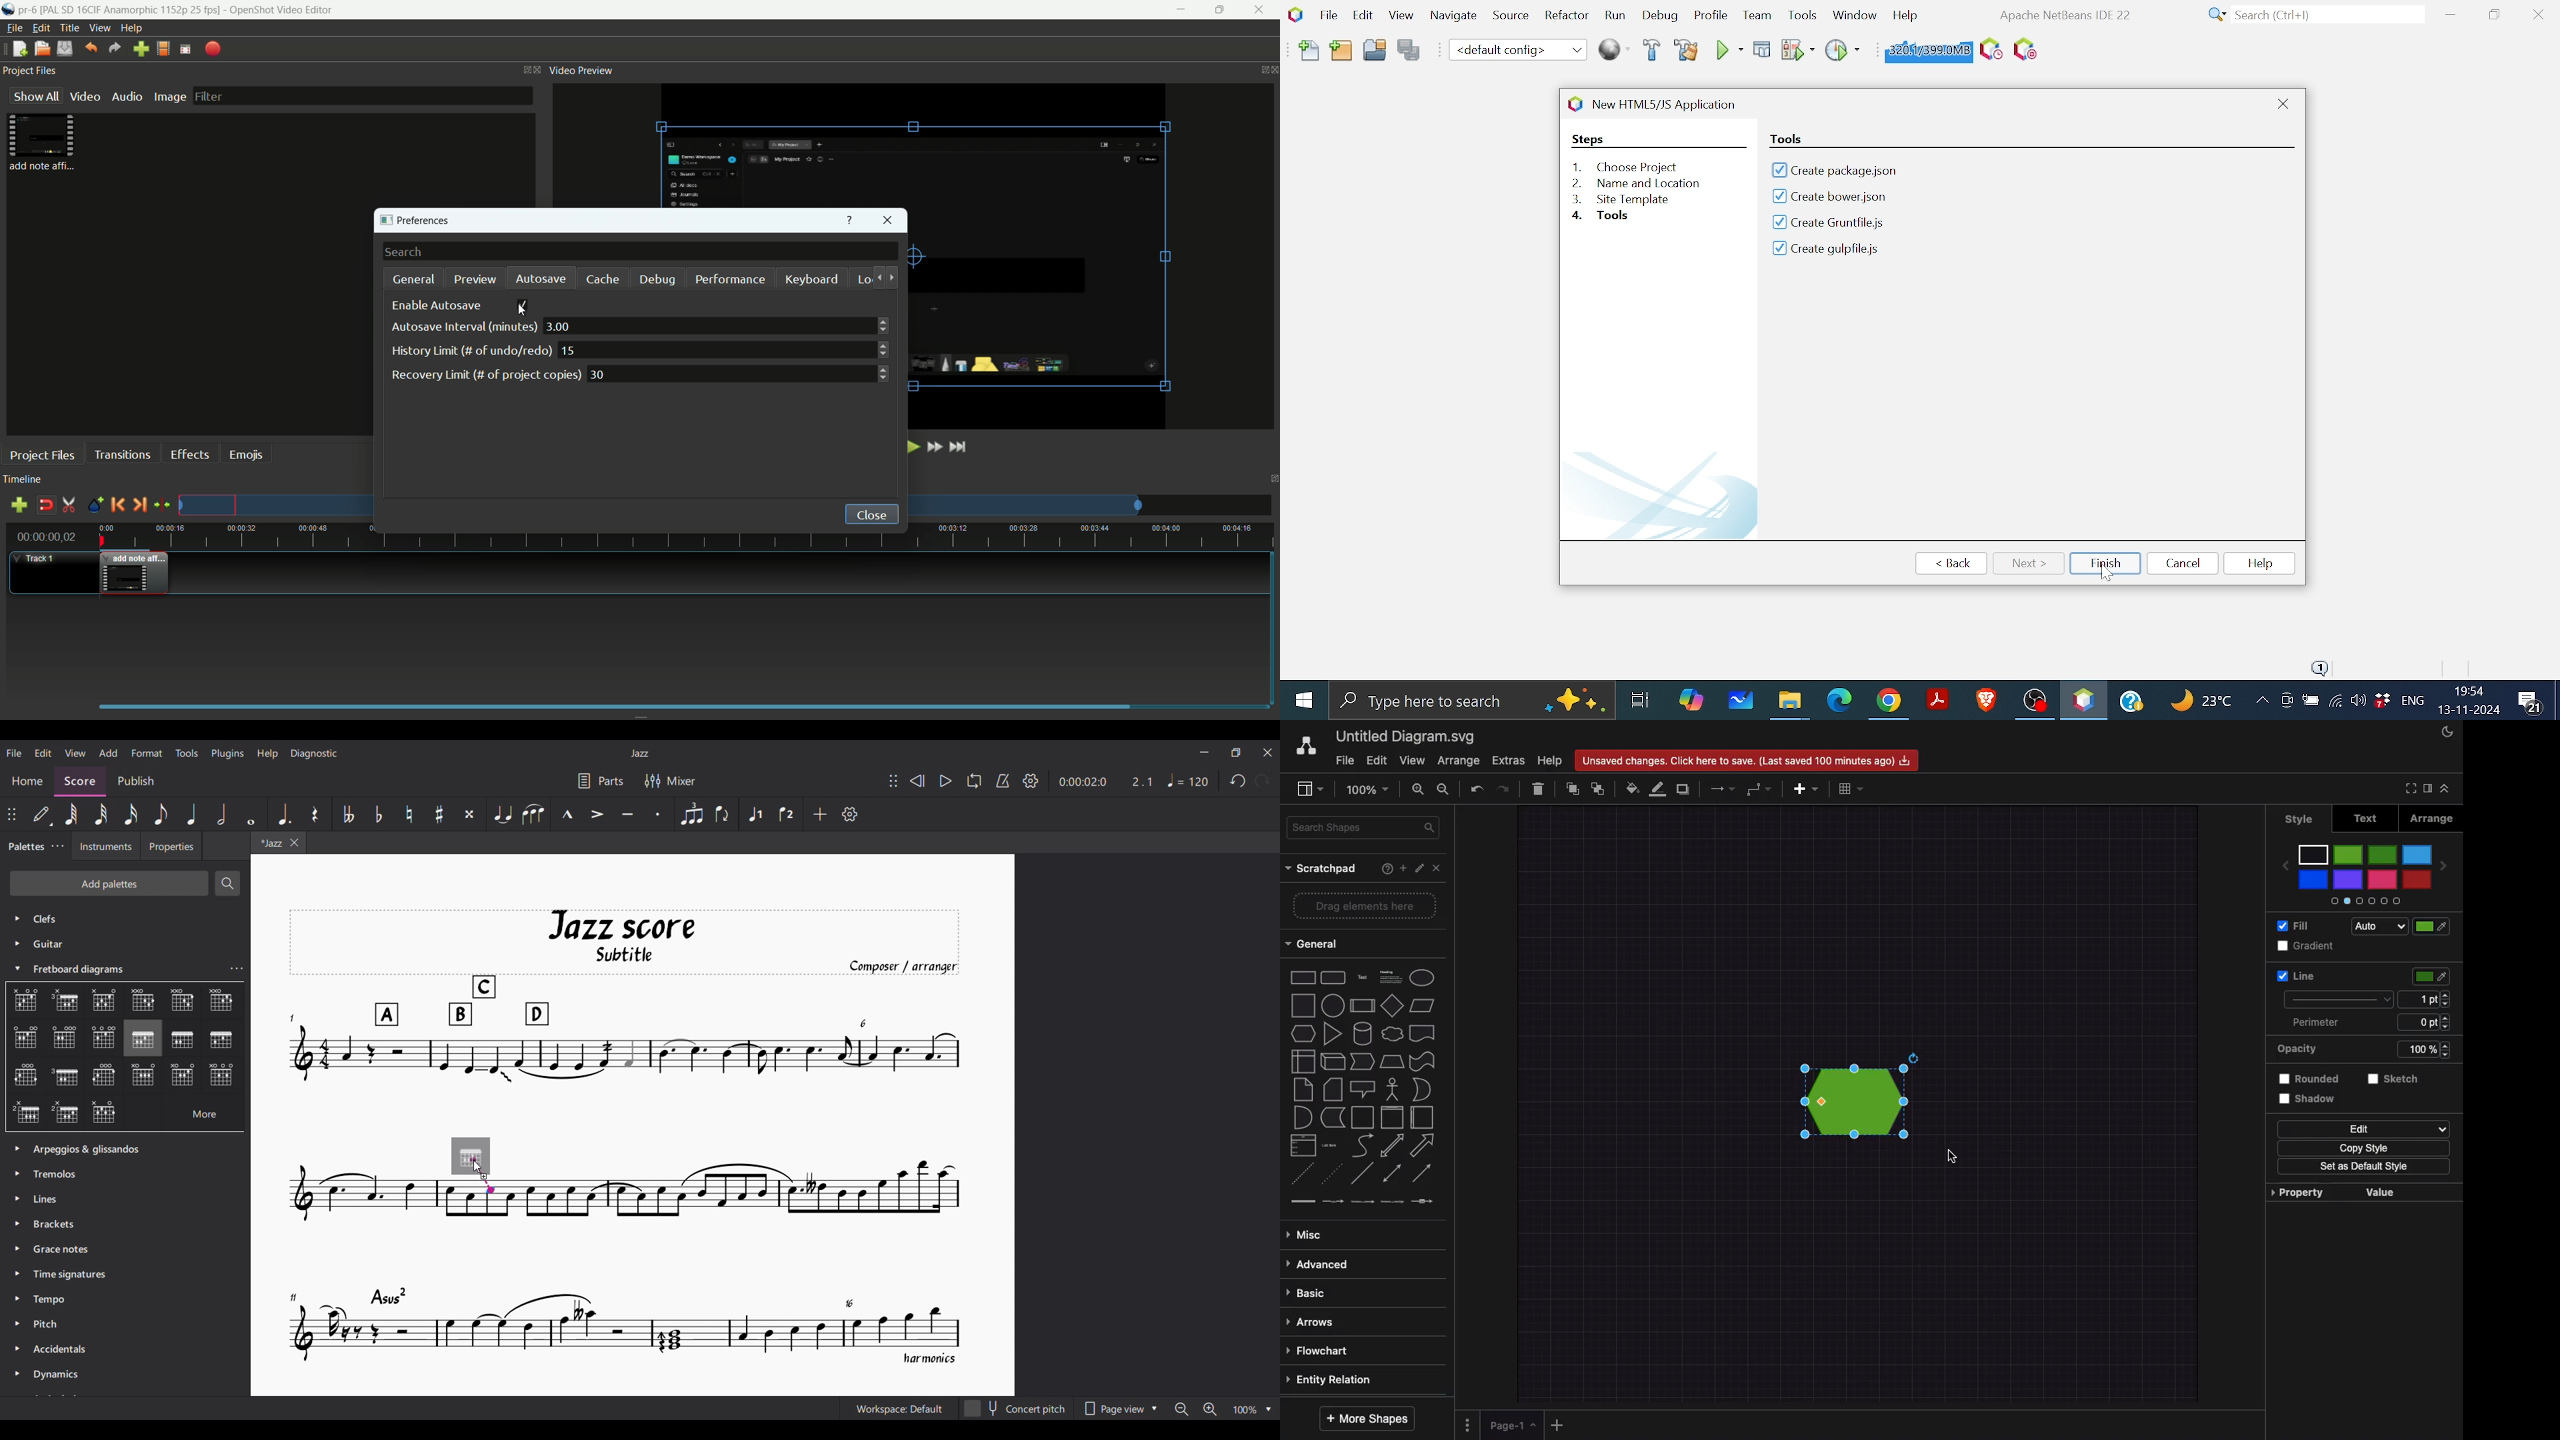 The height and width of the screenshot is (1456, 2576). What do you see at coordinates (141, 1000) in the screenshot?
I see `Chart4` at bounding box center [141, 1000].